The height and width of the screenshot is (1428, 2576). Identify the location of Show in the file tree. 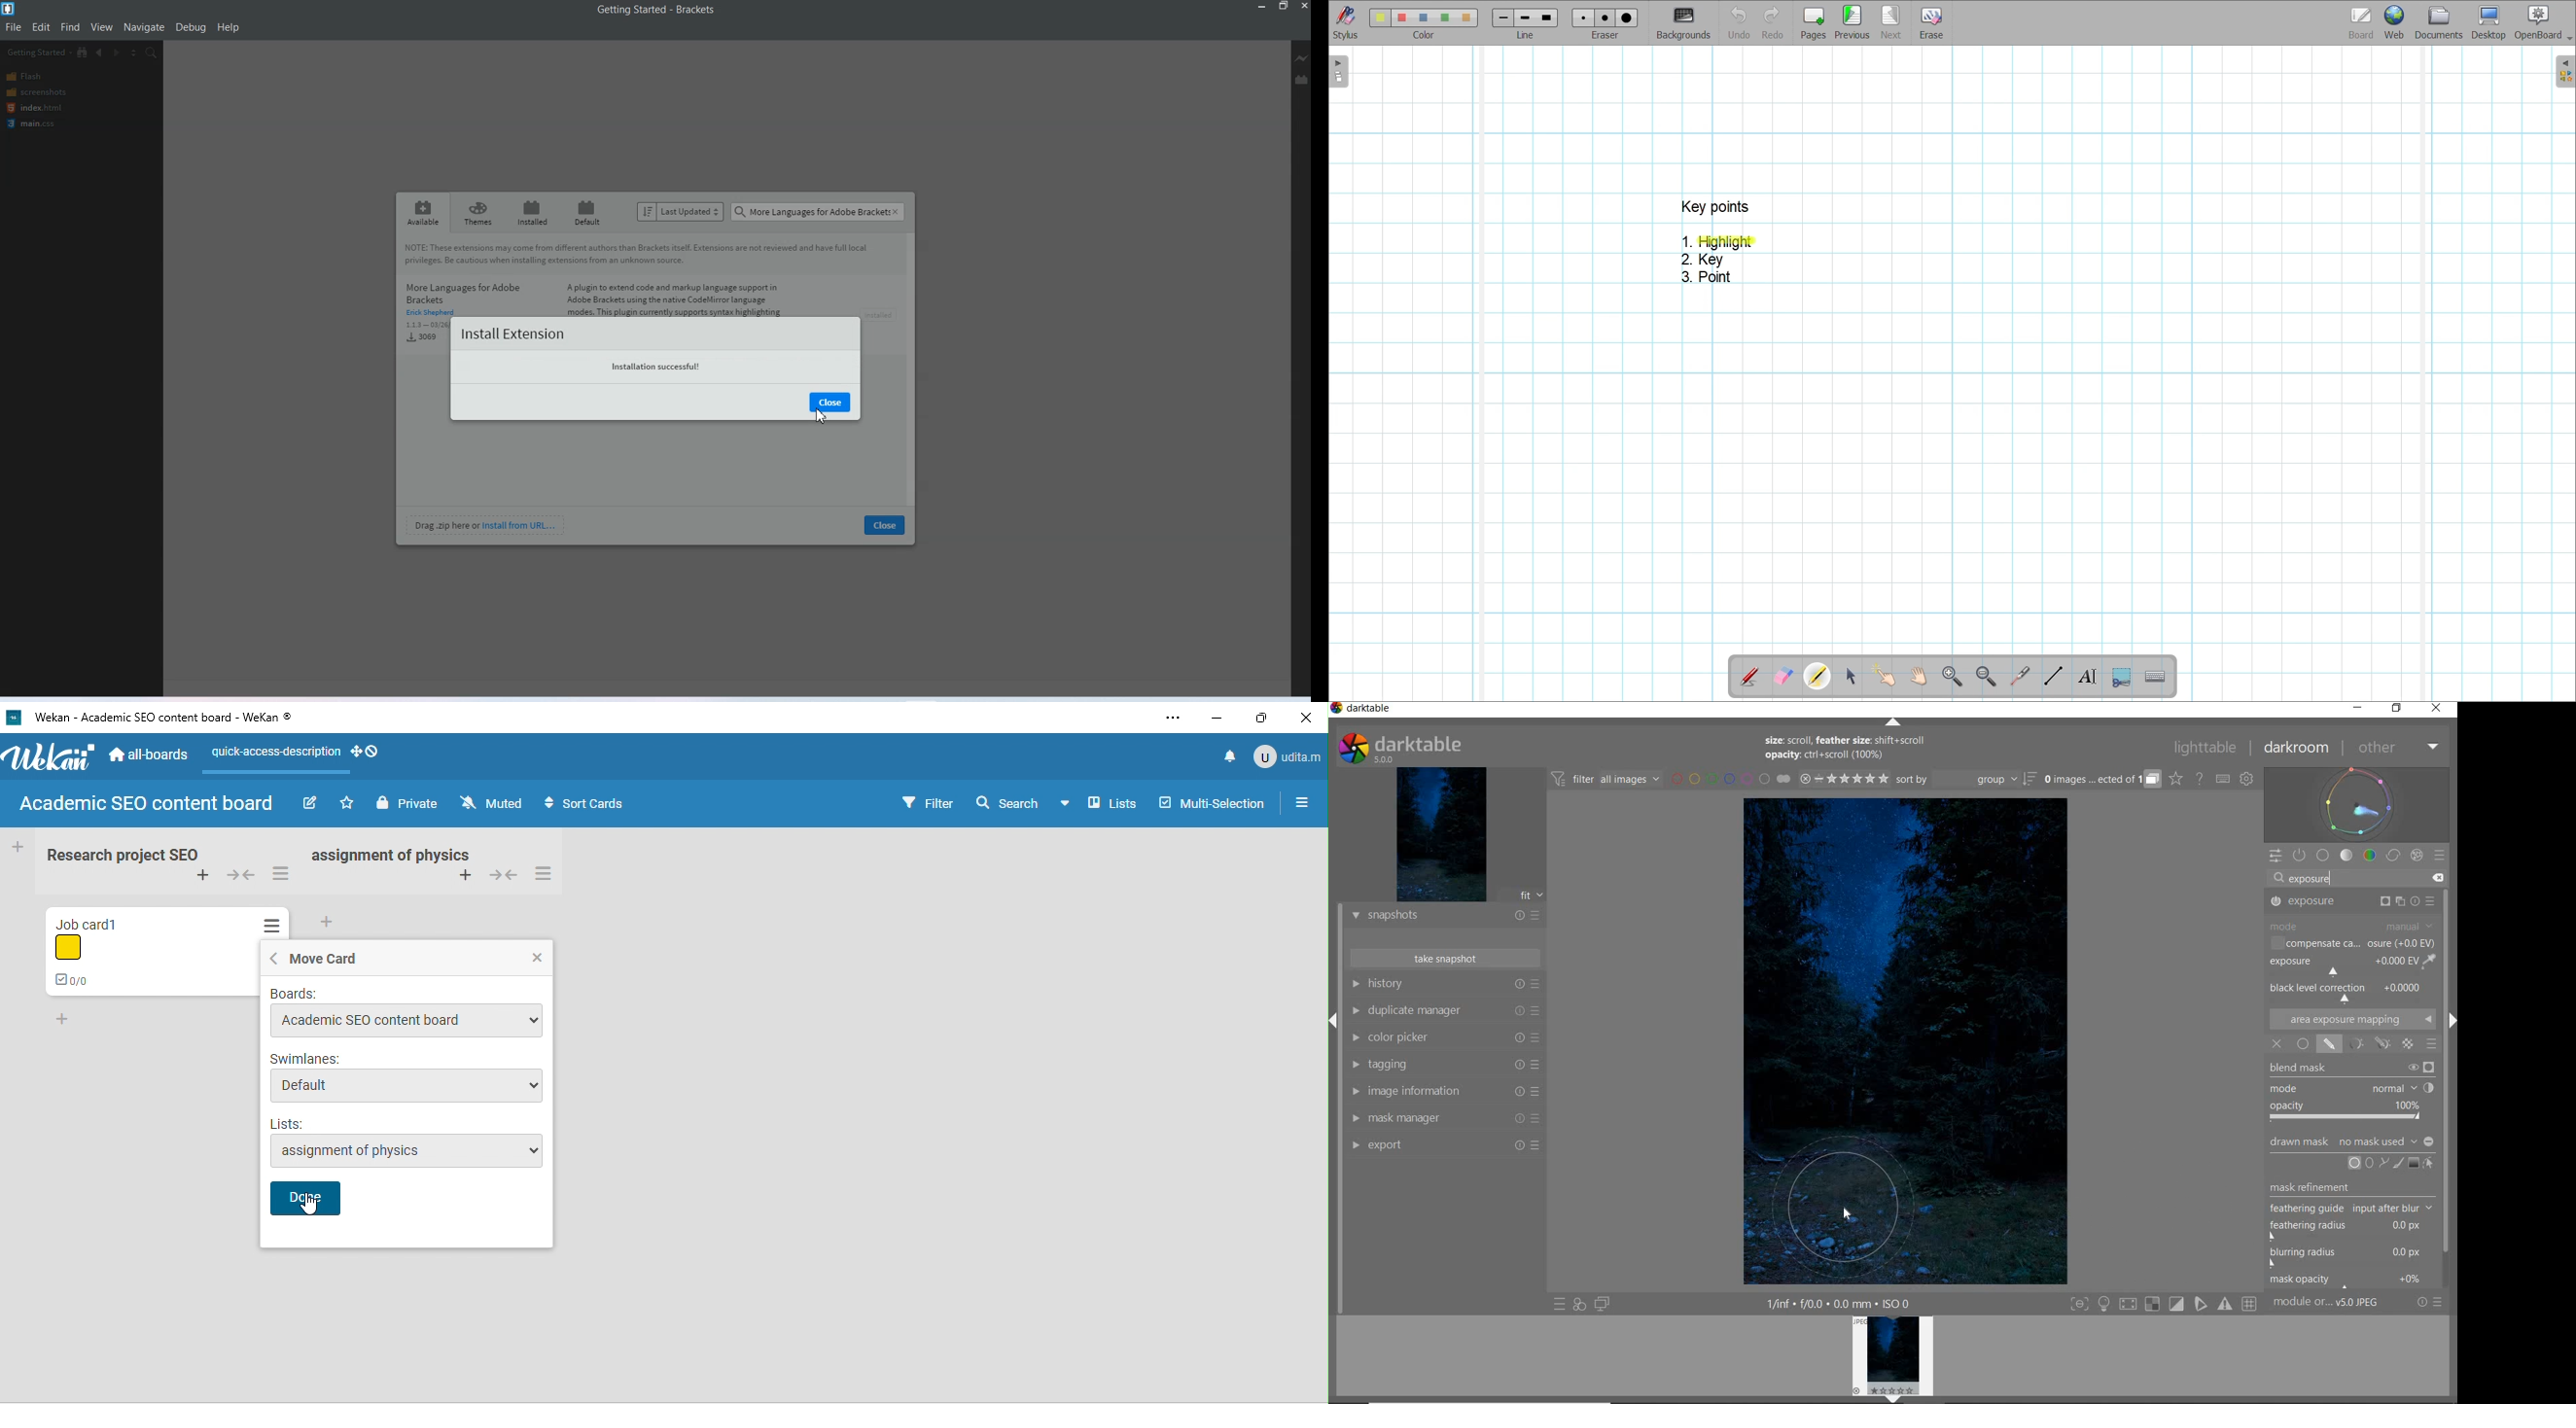
(83, 52).